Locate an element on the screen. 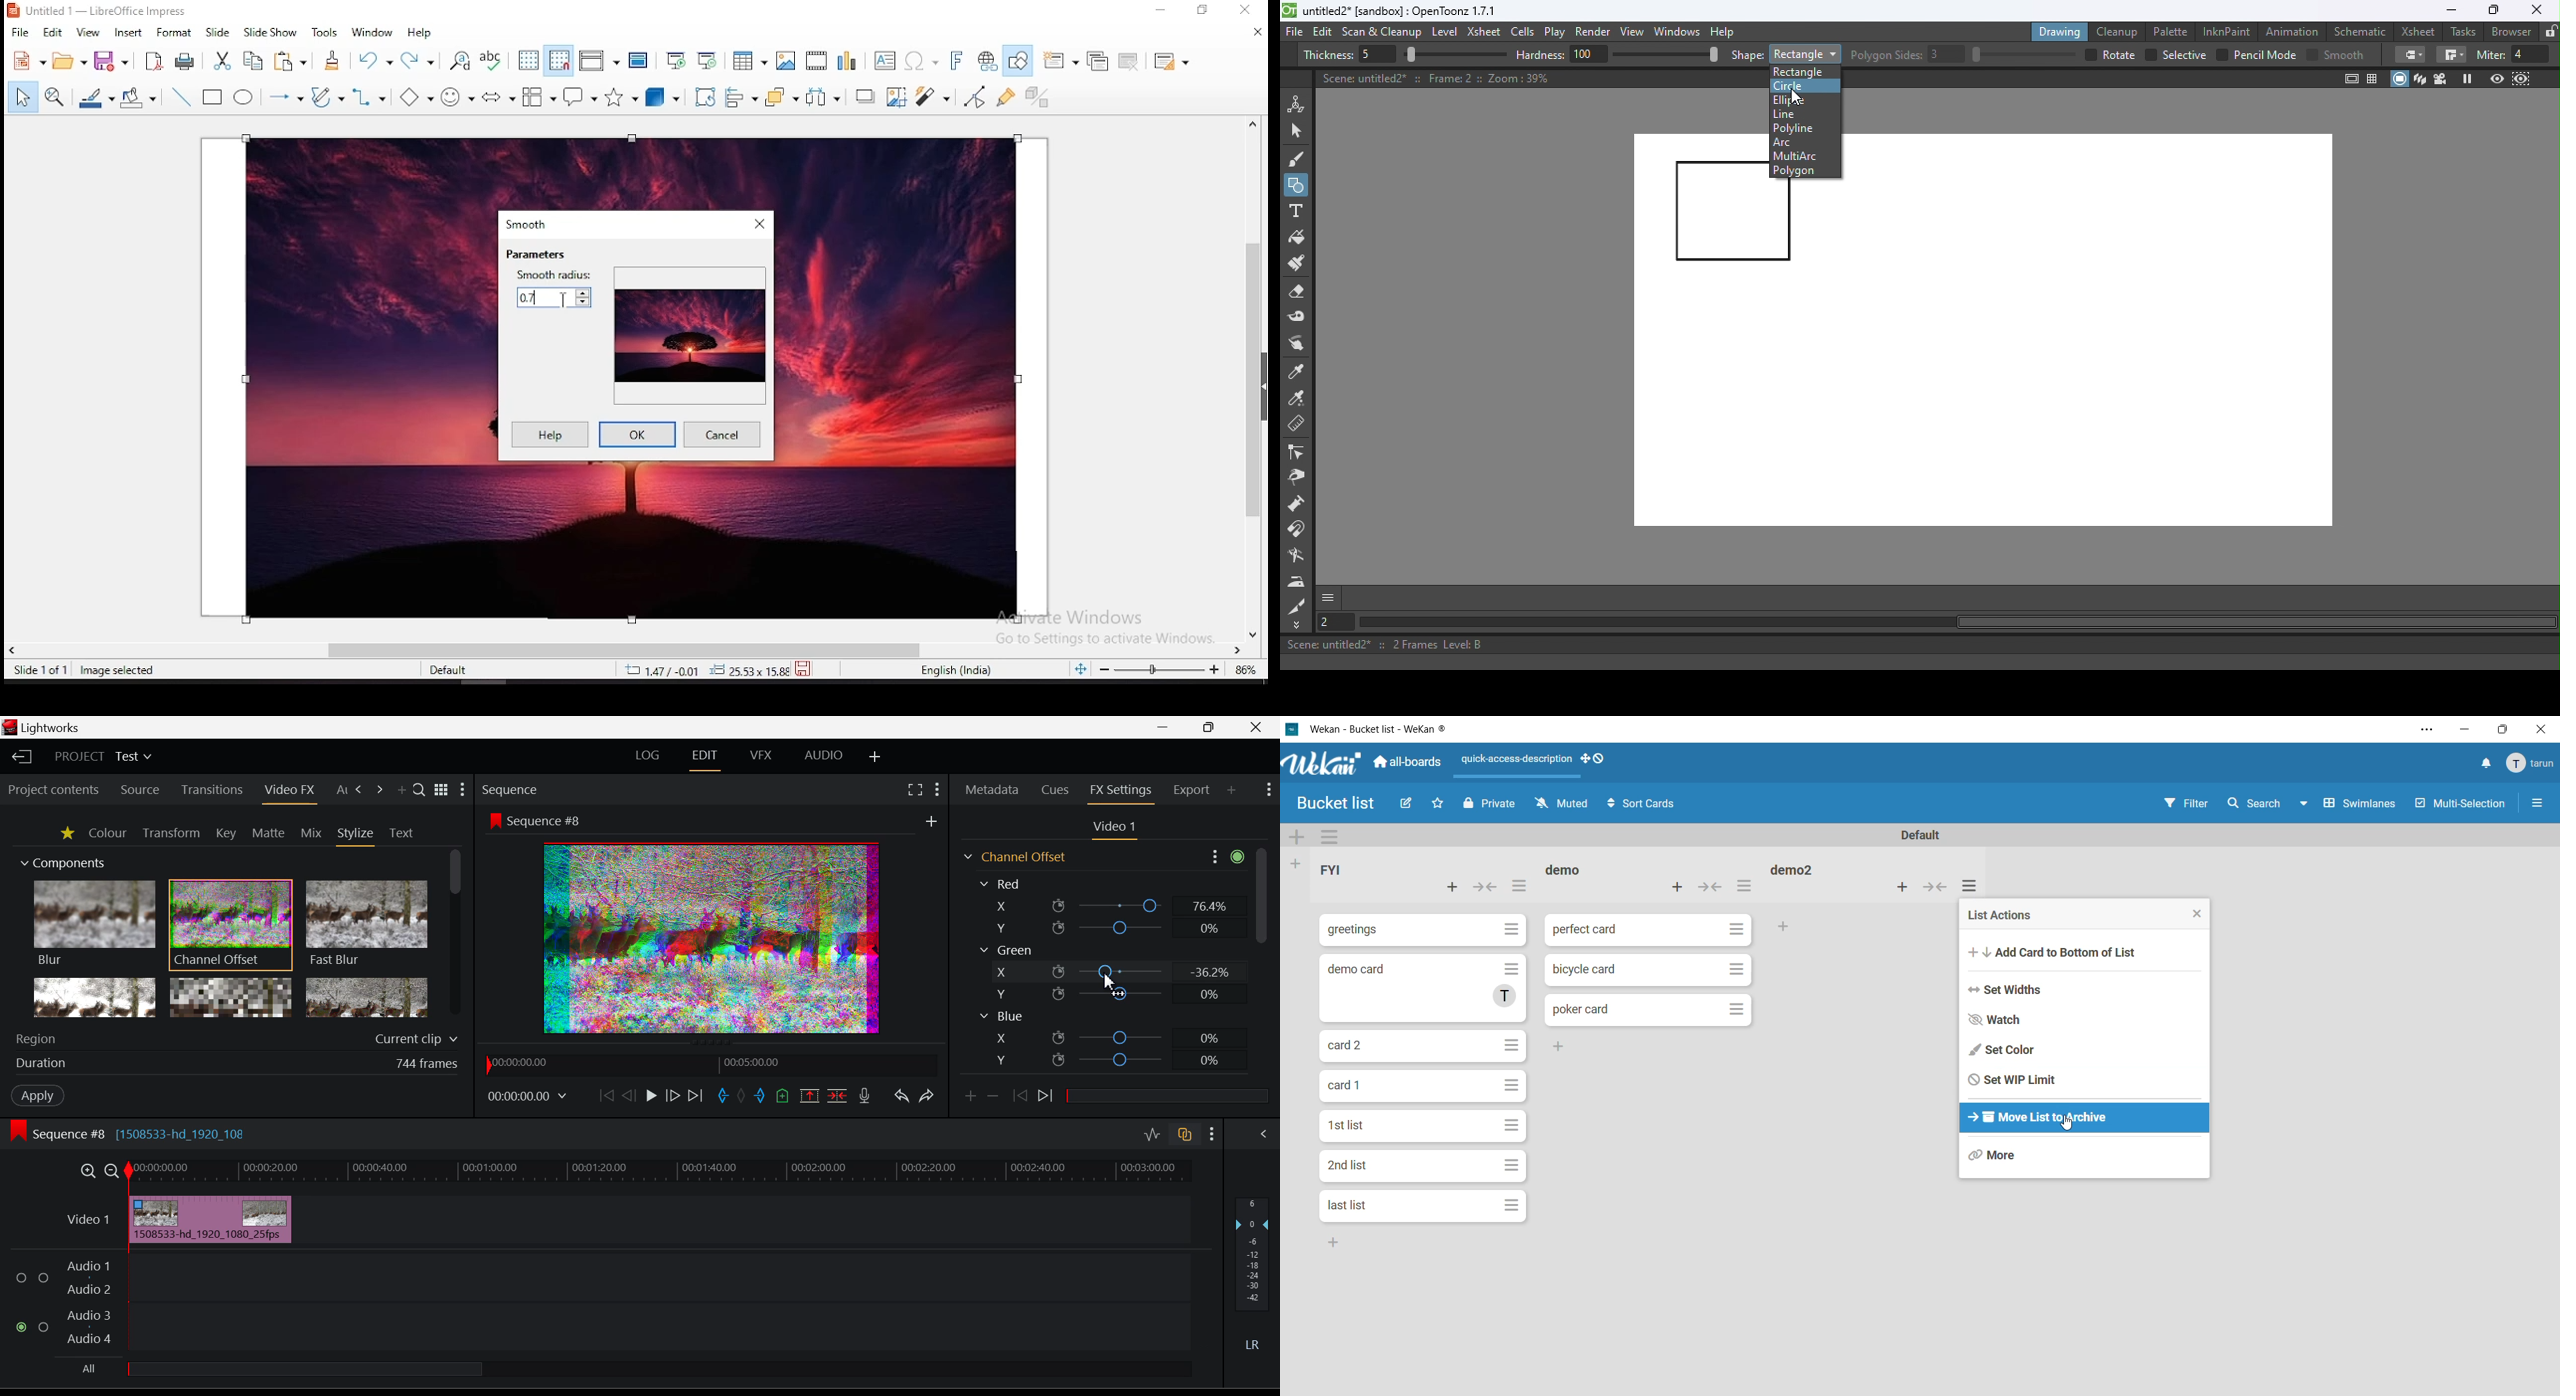 Image resolution: width=2576 pixels, height=1400 pixels. show desktop drag handles is located at coordinates (1595, 759).